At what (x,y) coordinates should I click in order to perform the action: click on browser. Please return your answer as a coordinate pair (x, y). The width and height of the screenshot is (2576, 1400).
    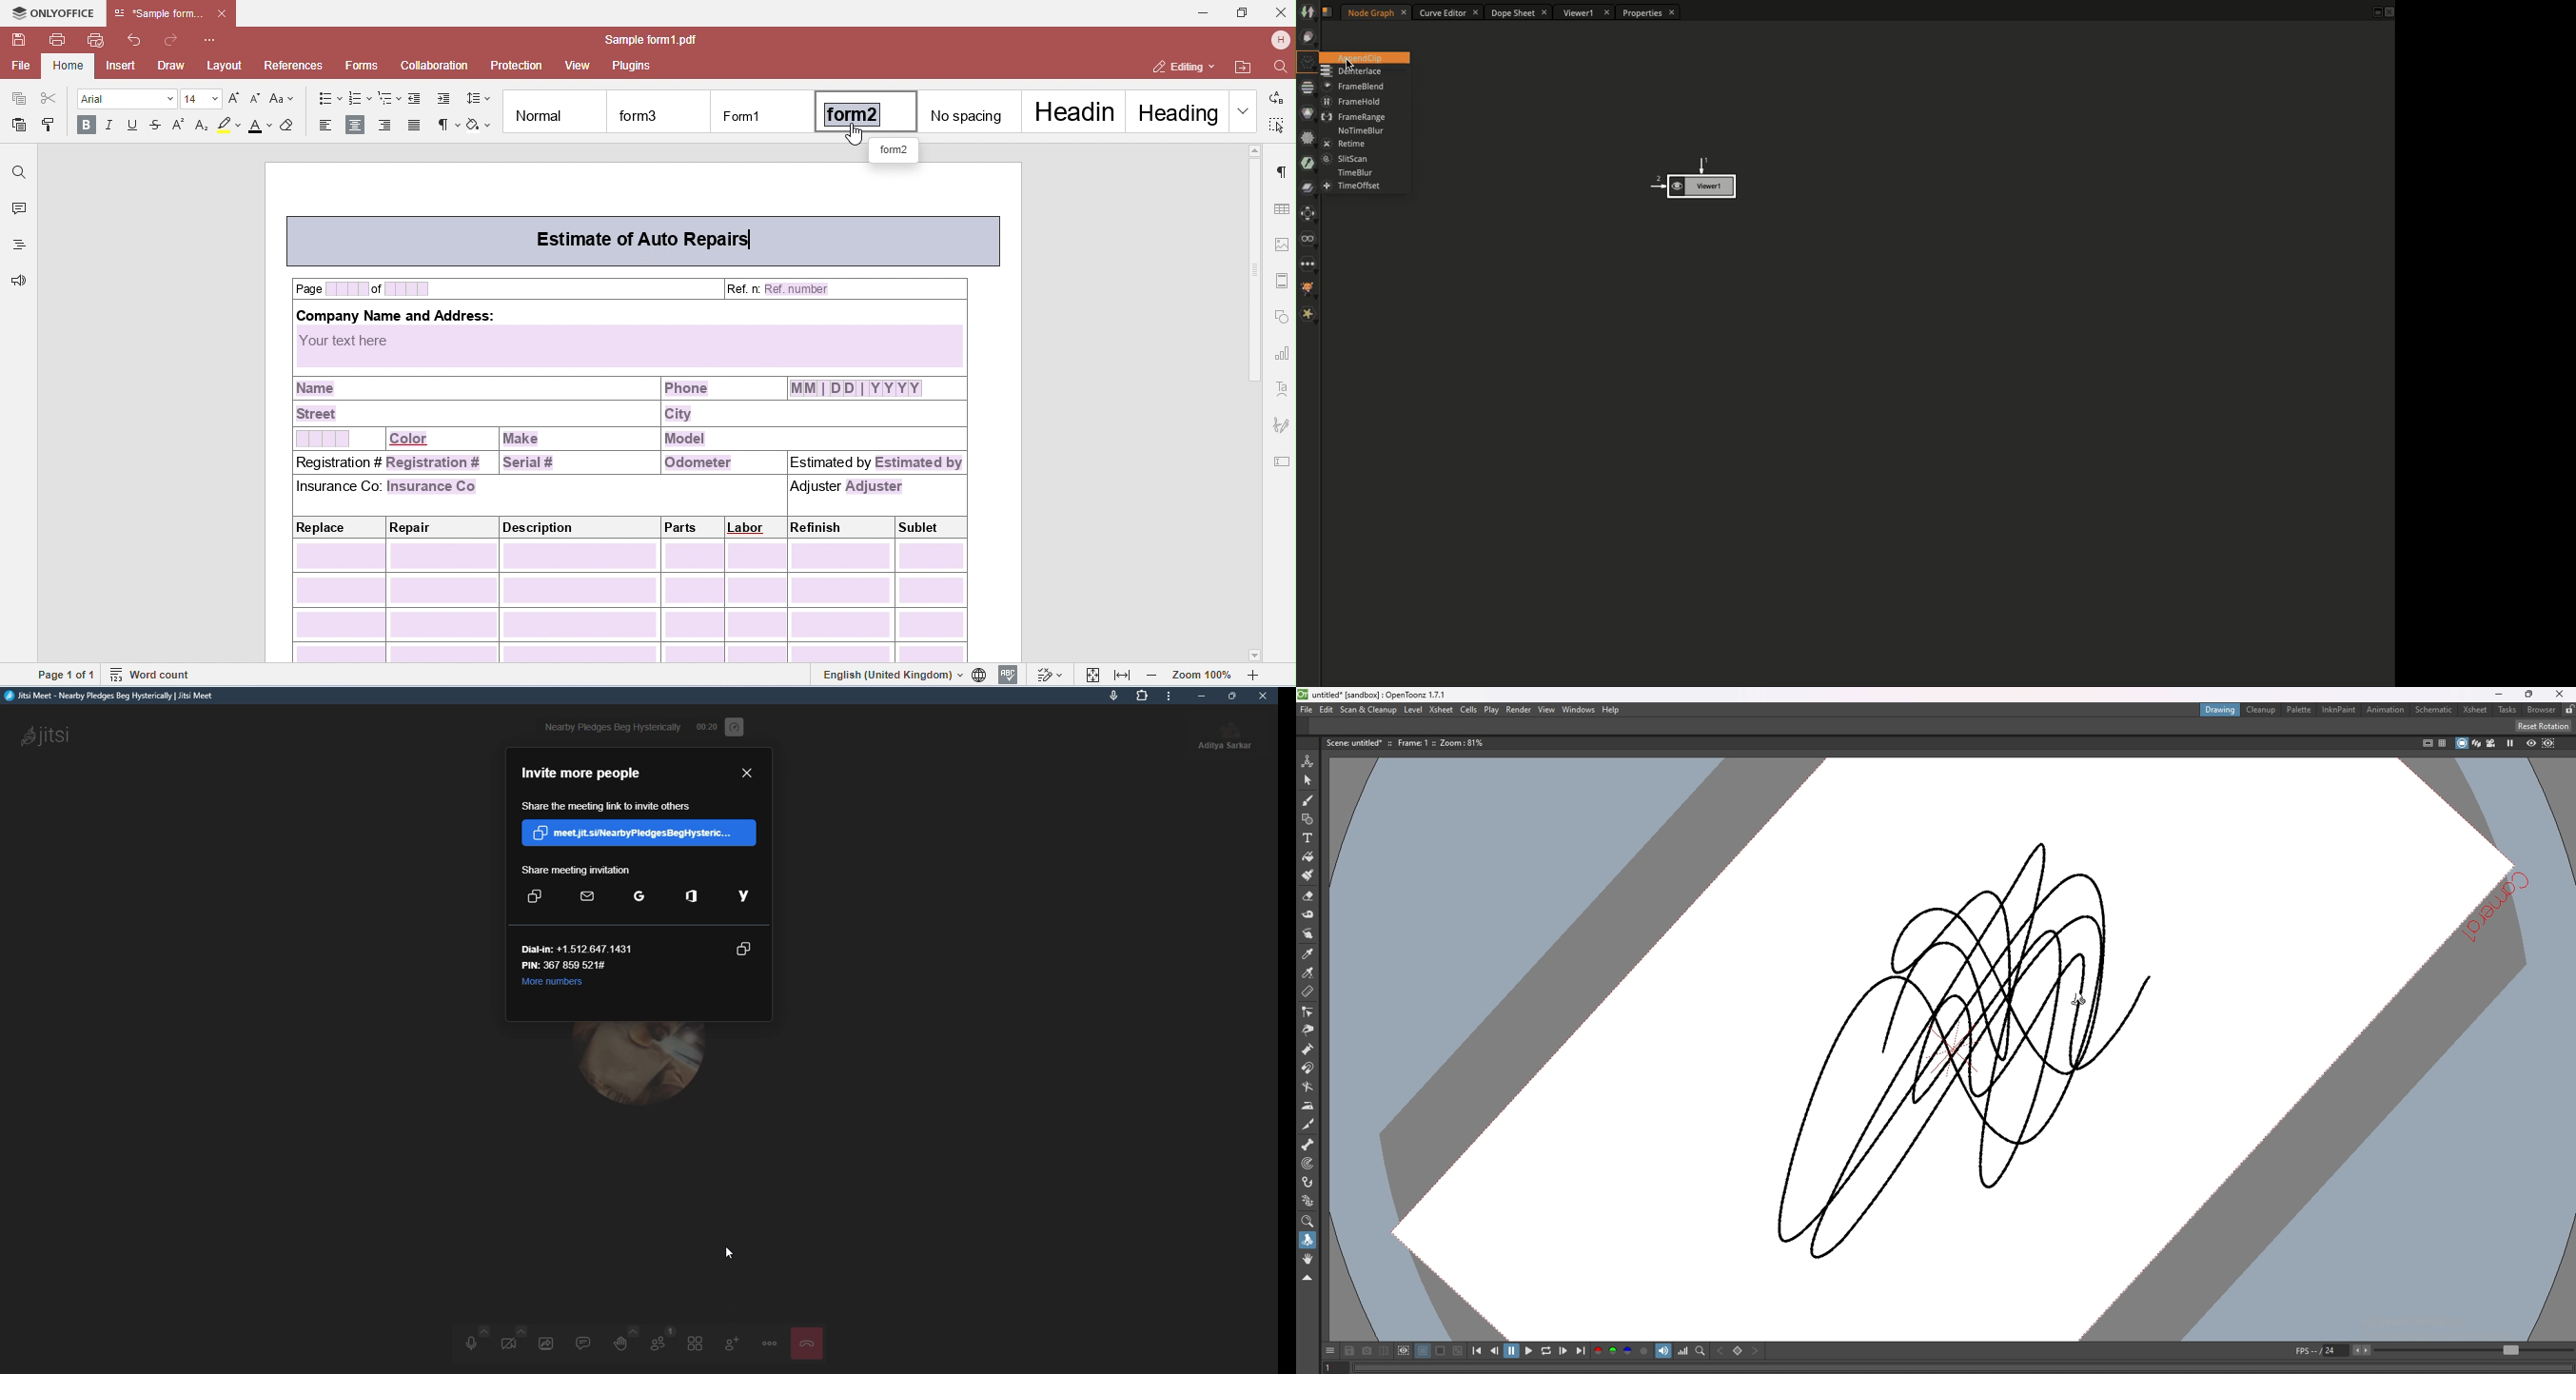
    Looking at the image, I should click on (2543, 709).